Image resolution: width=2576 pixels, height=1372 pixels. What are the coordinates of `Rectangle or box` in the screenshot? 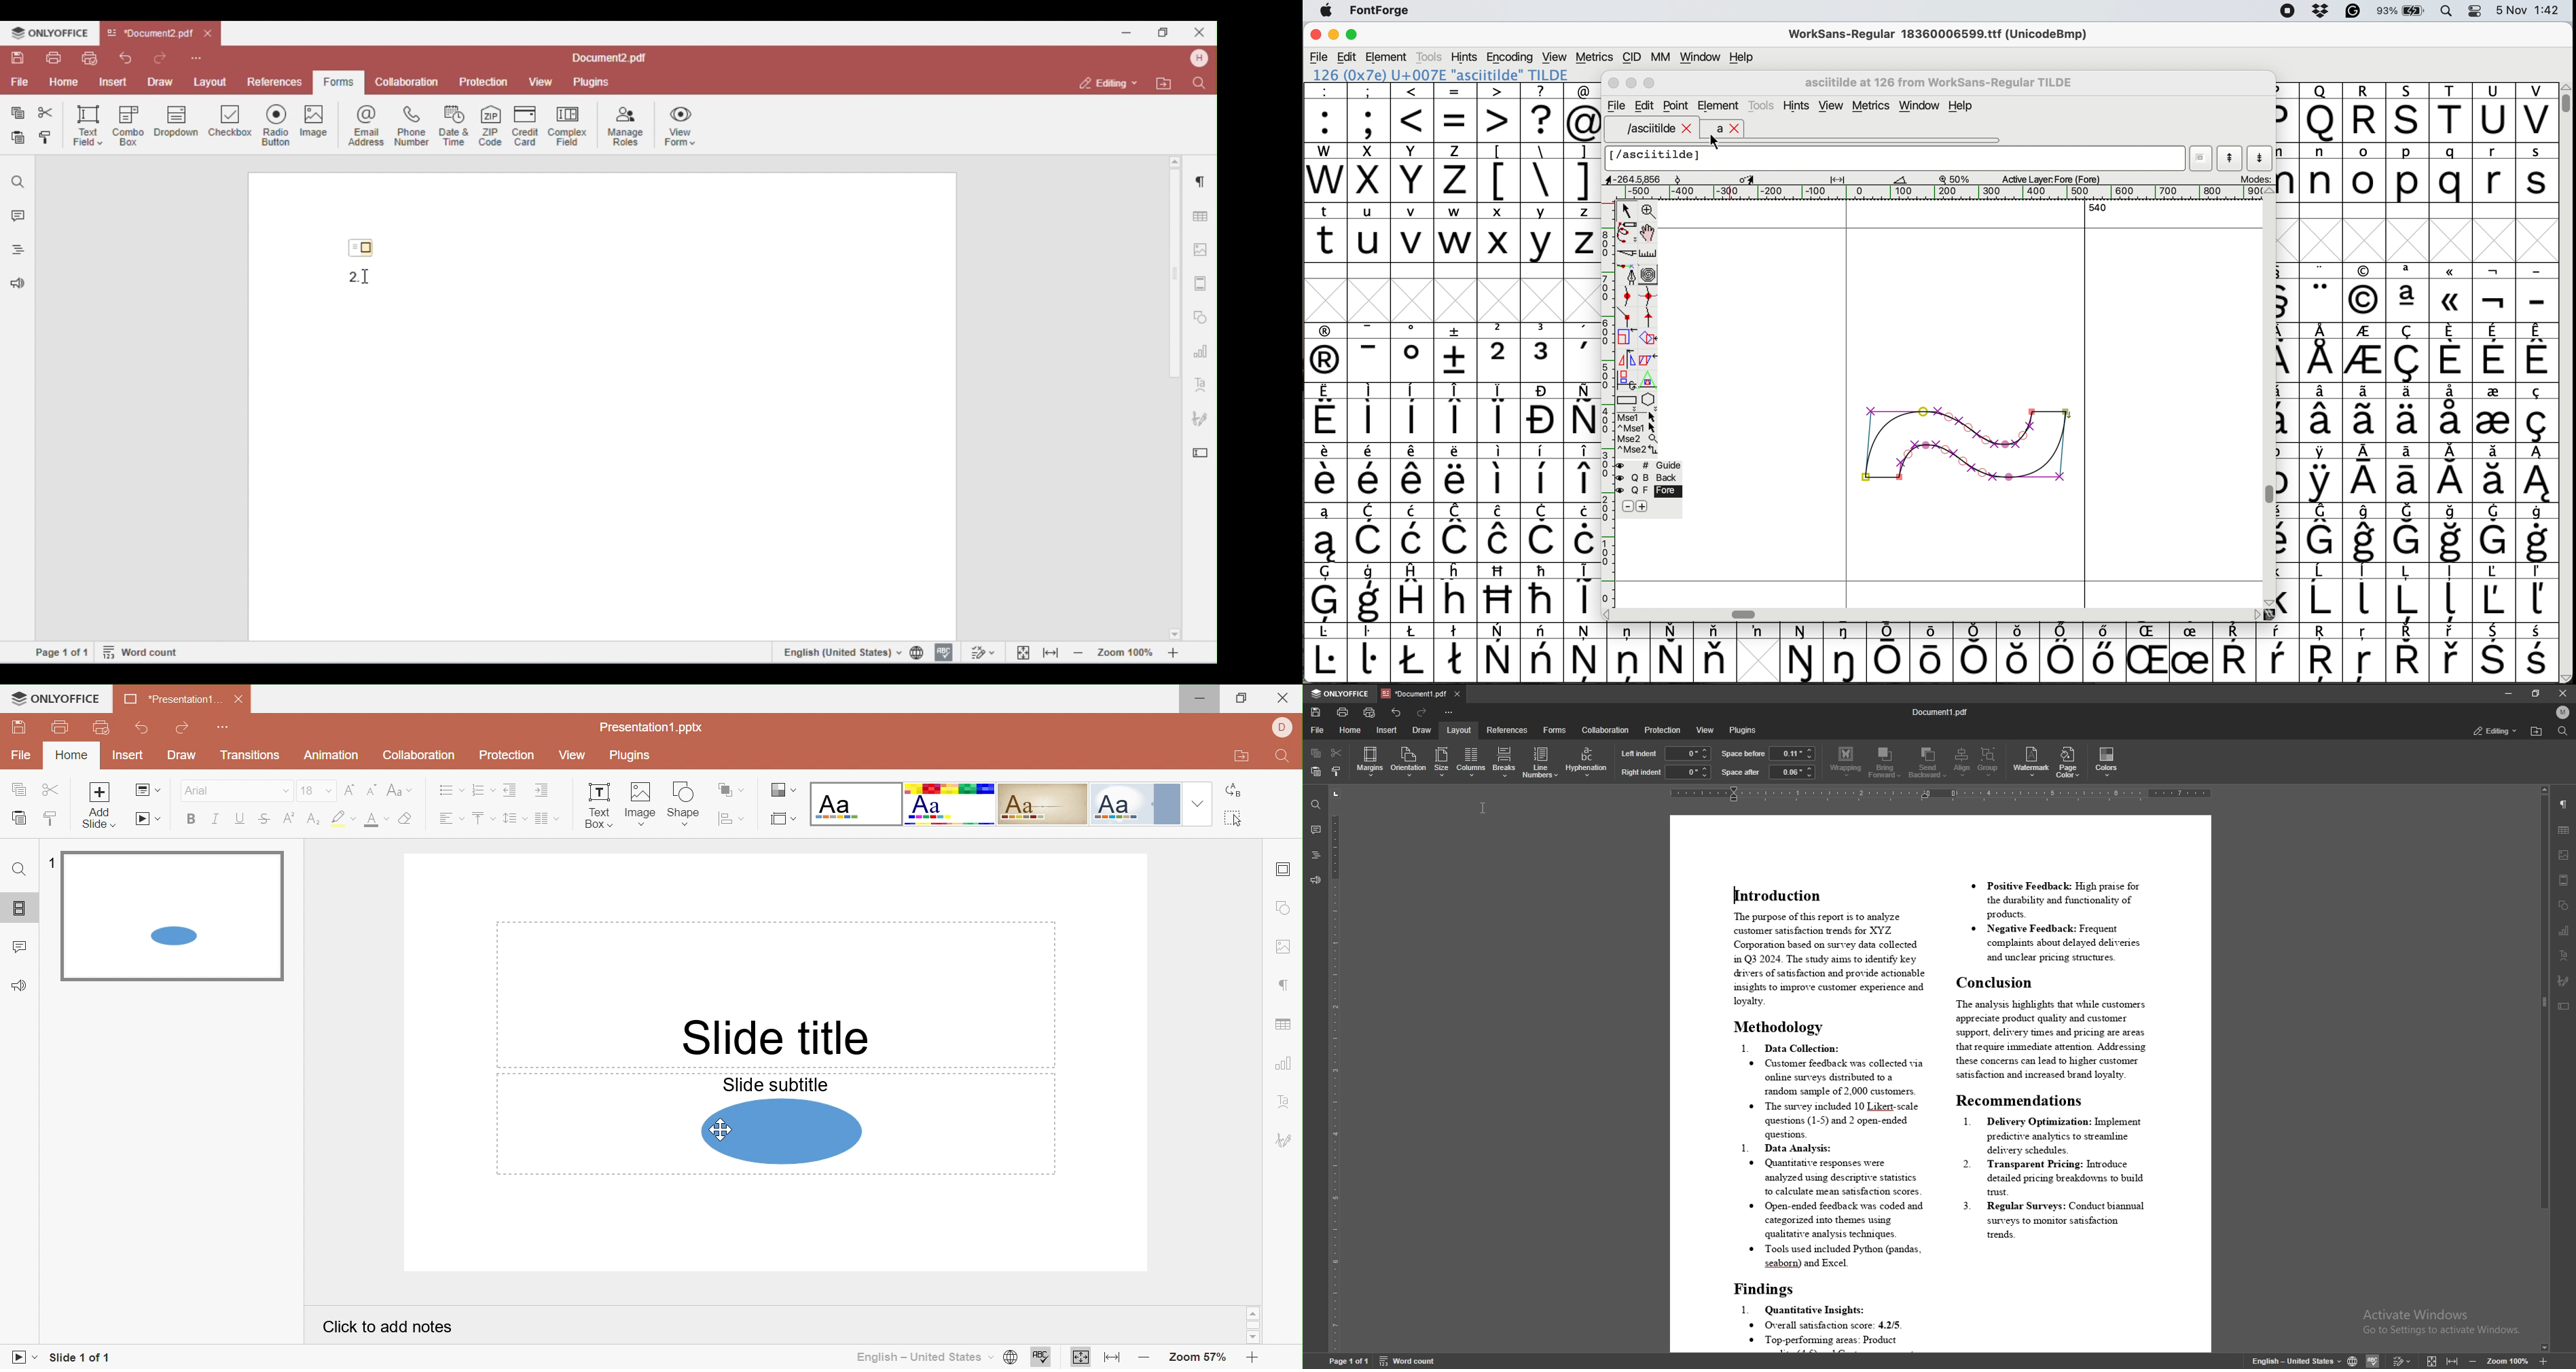 It's located at (1627, 401).